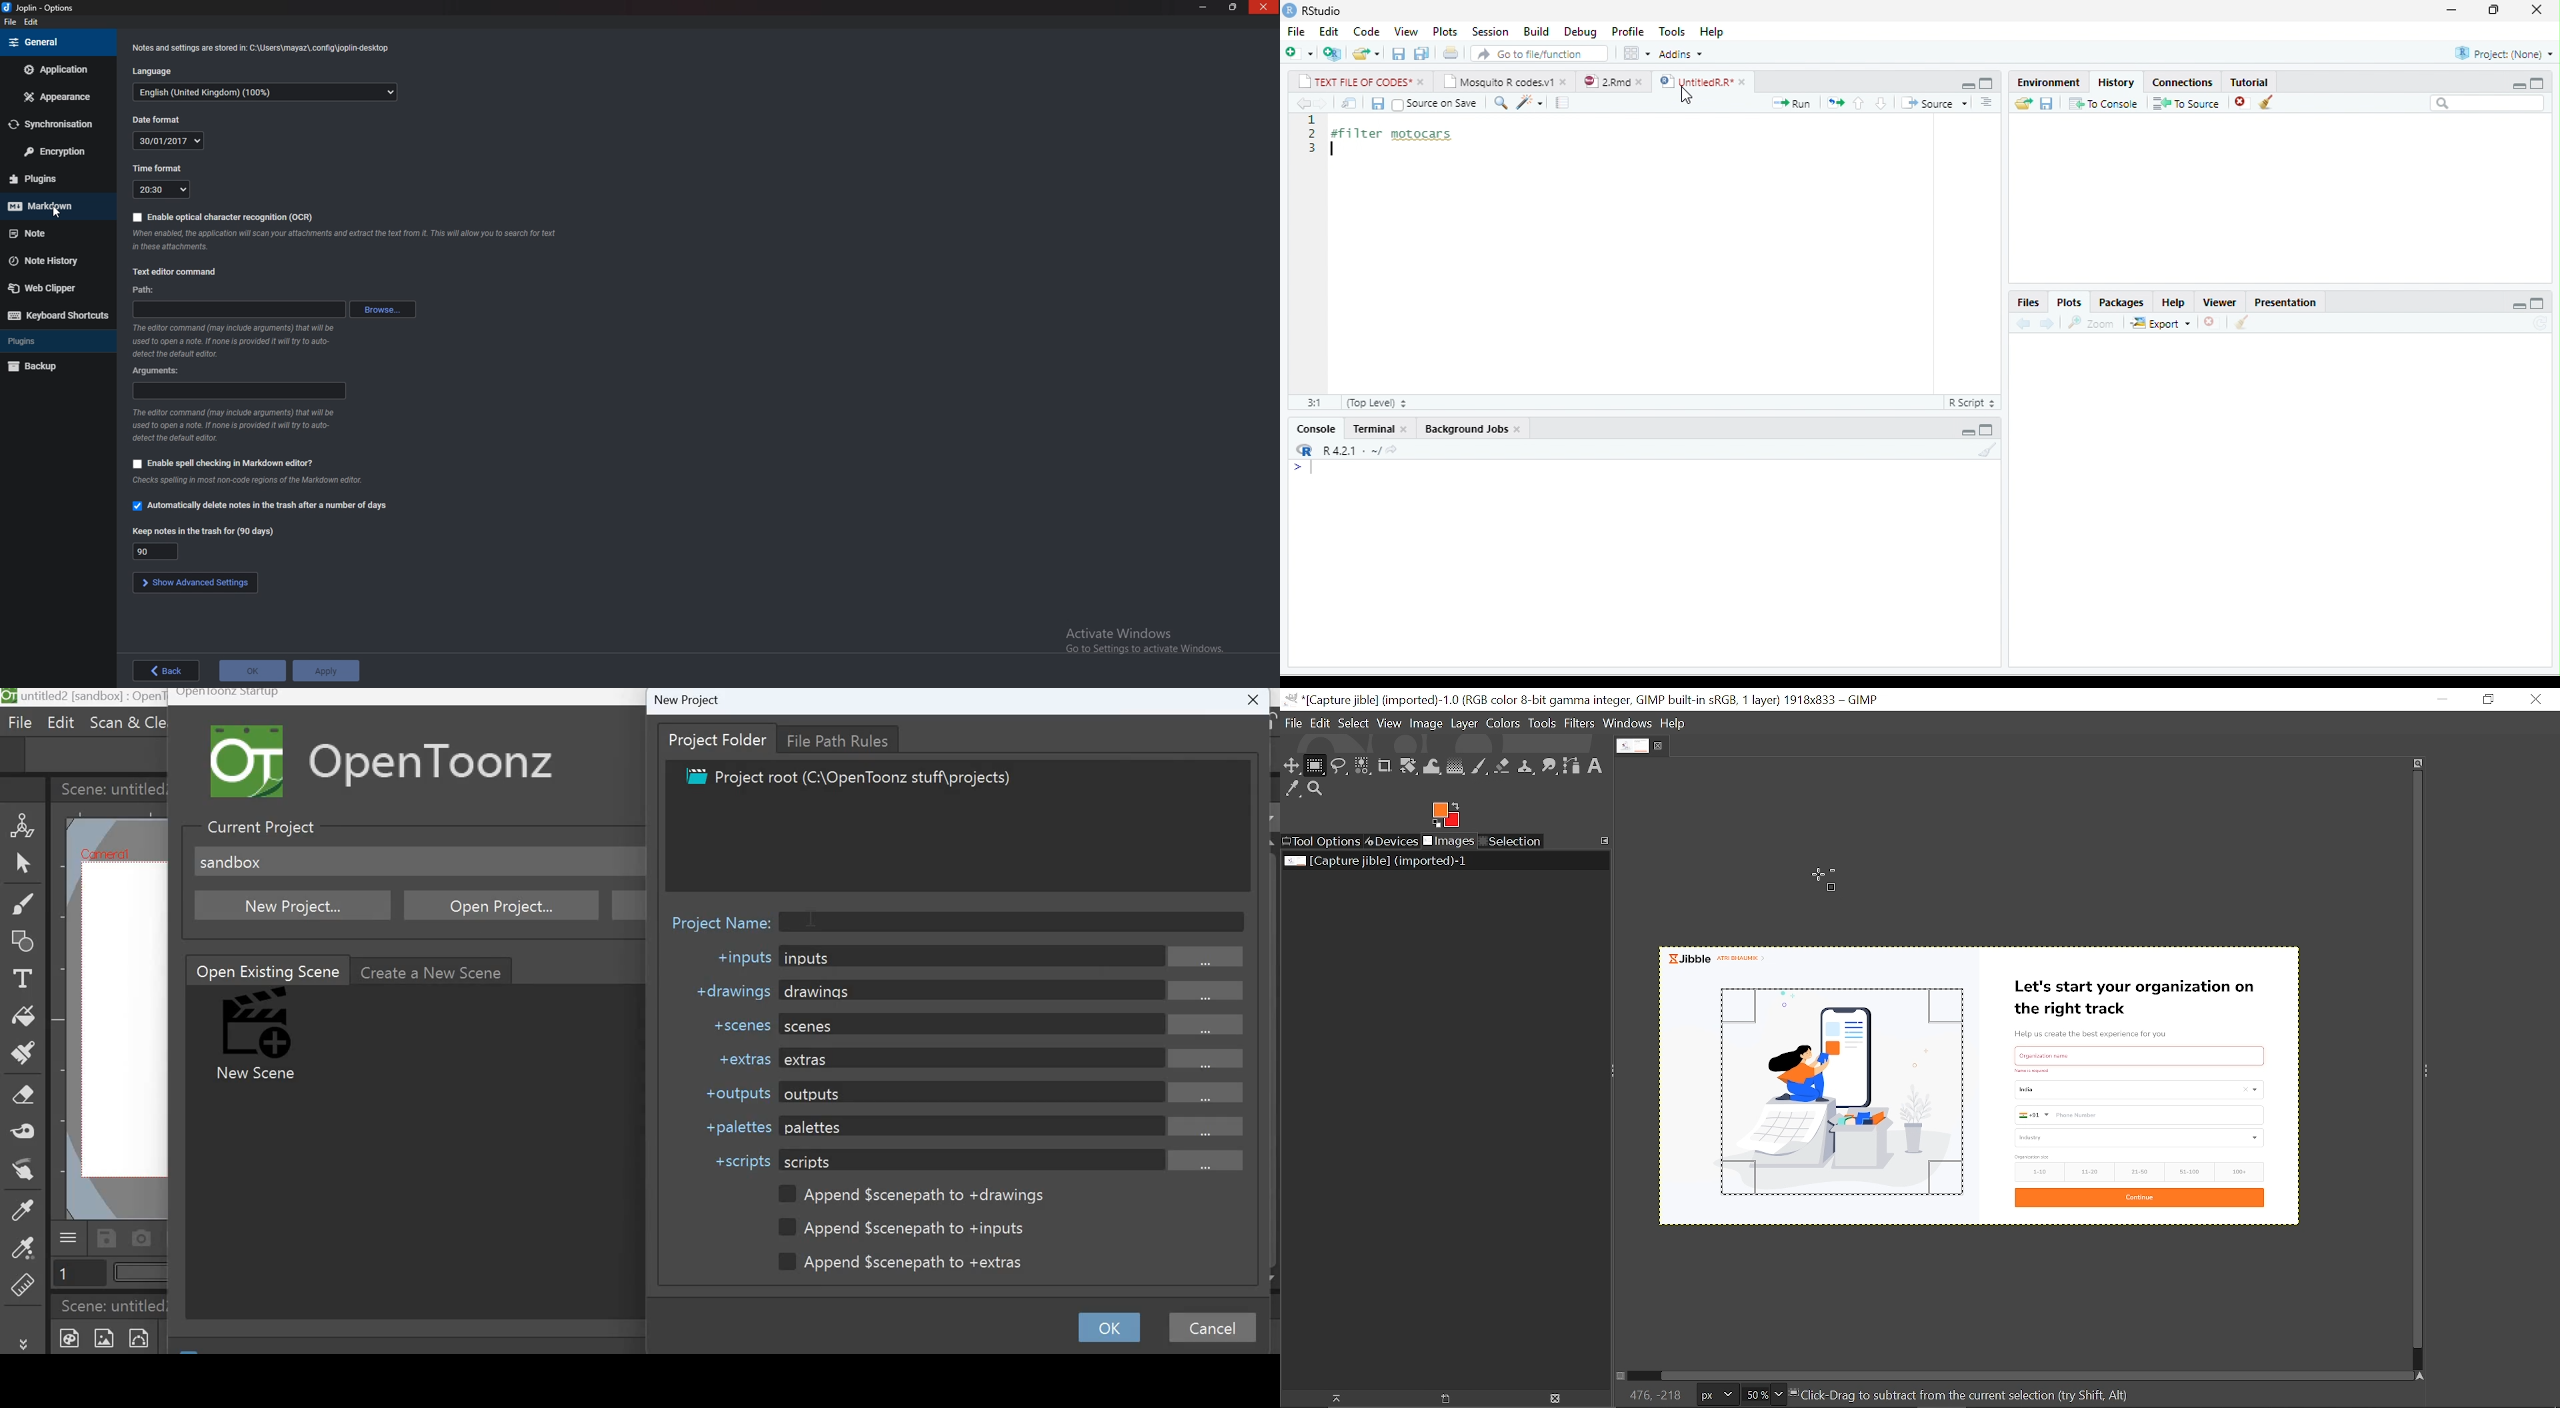 The width and height of the screenshot is (2576, 1428). What do you see at coordinates (1935, 102) in the screenshot?
I see `Source` at bounding box center [1935, 102].